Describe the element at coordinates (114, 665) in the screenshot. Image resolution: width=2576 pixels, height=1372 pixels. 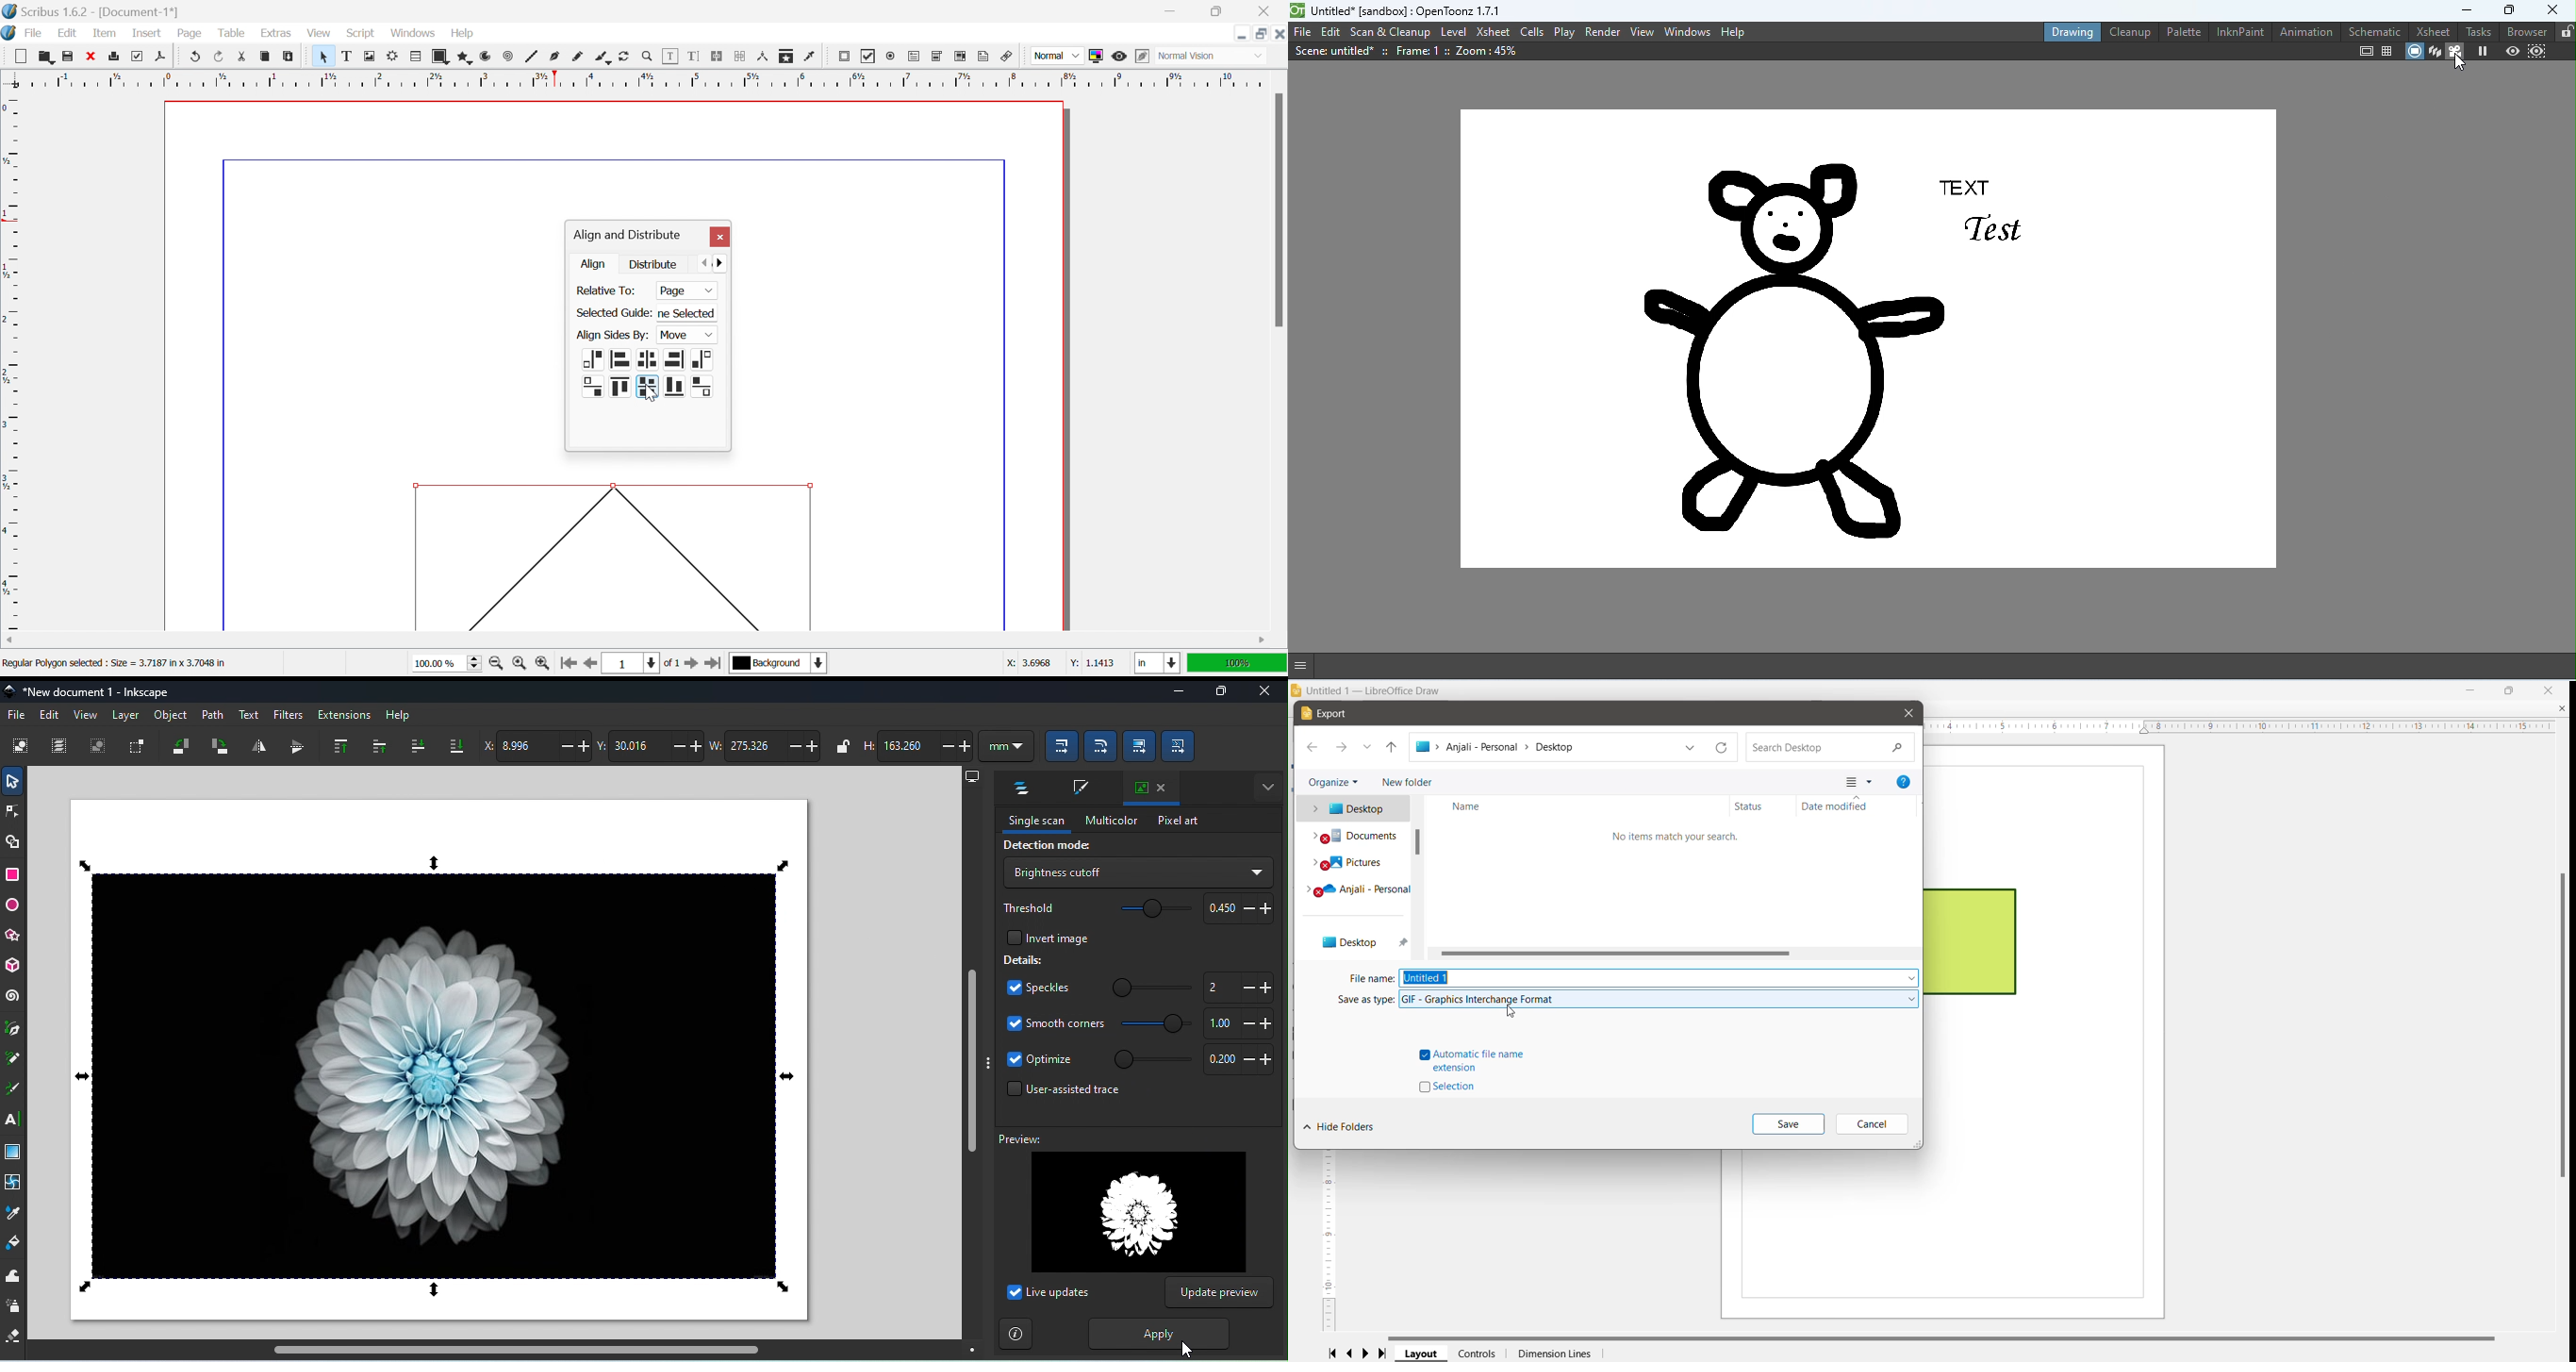
I see `Regular polygon selected: Size = 3.7187 in x 3.7048 in` at that location.